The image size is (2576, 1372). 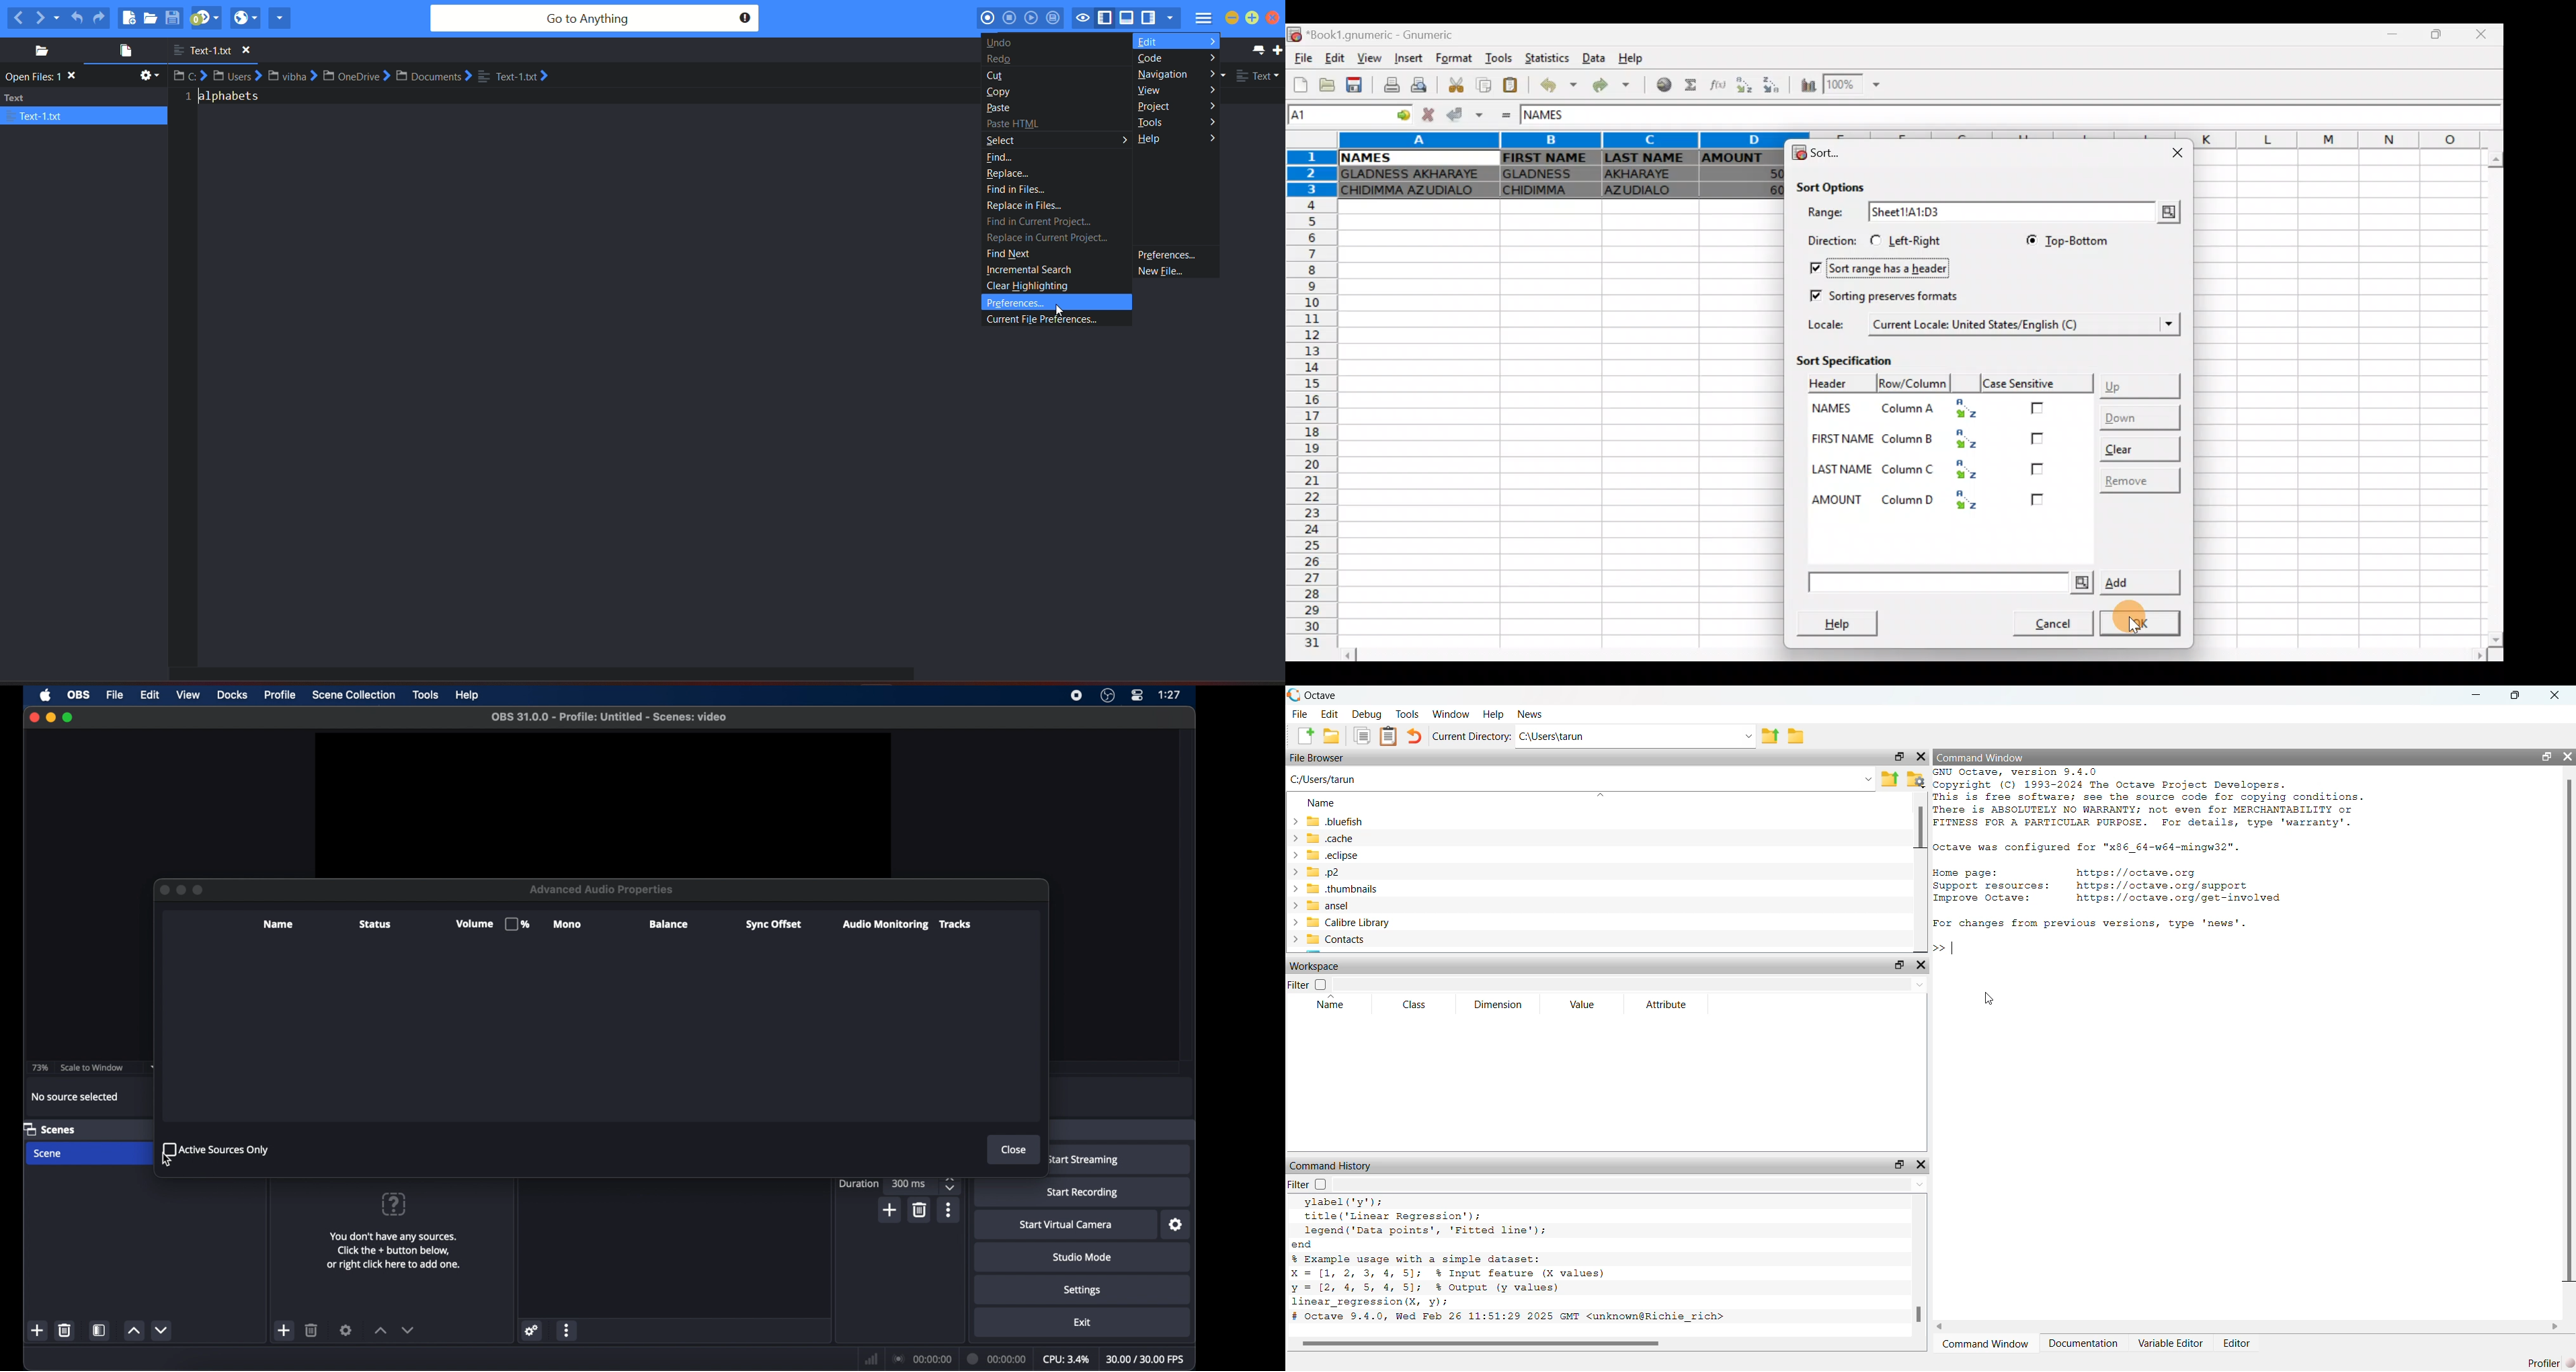 What do you see at coordinates (1293, 693) in the screenshot?
I see `logo` at bounding box center [1293, 693].